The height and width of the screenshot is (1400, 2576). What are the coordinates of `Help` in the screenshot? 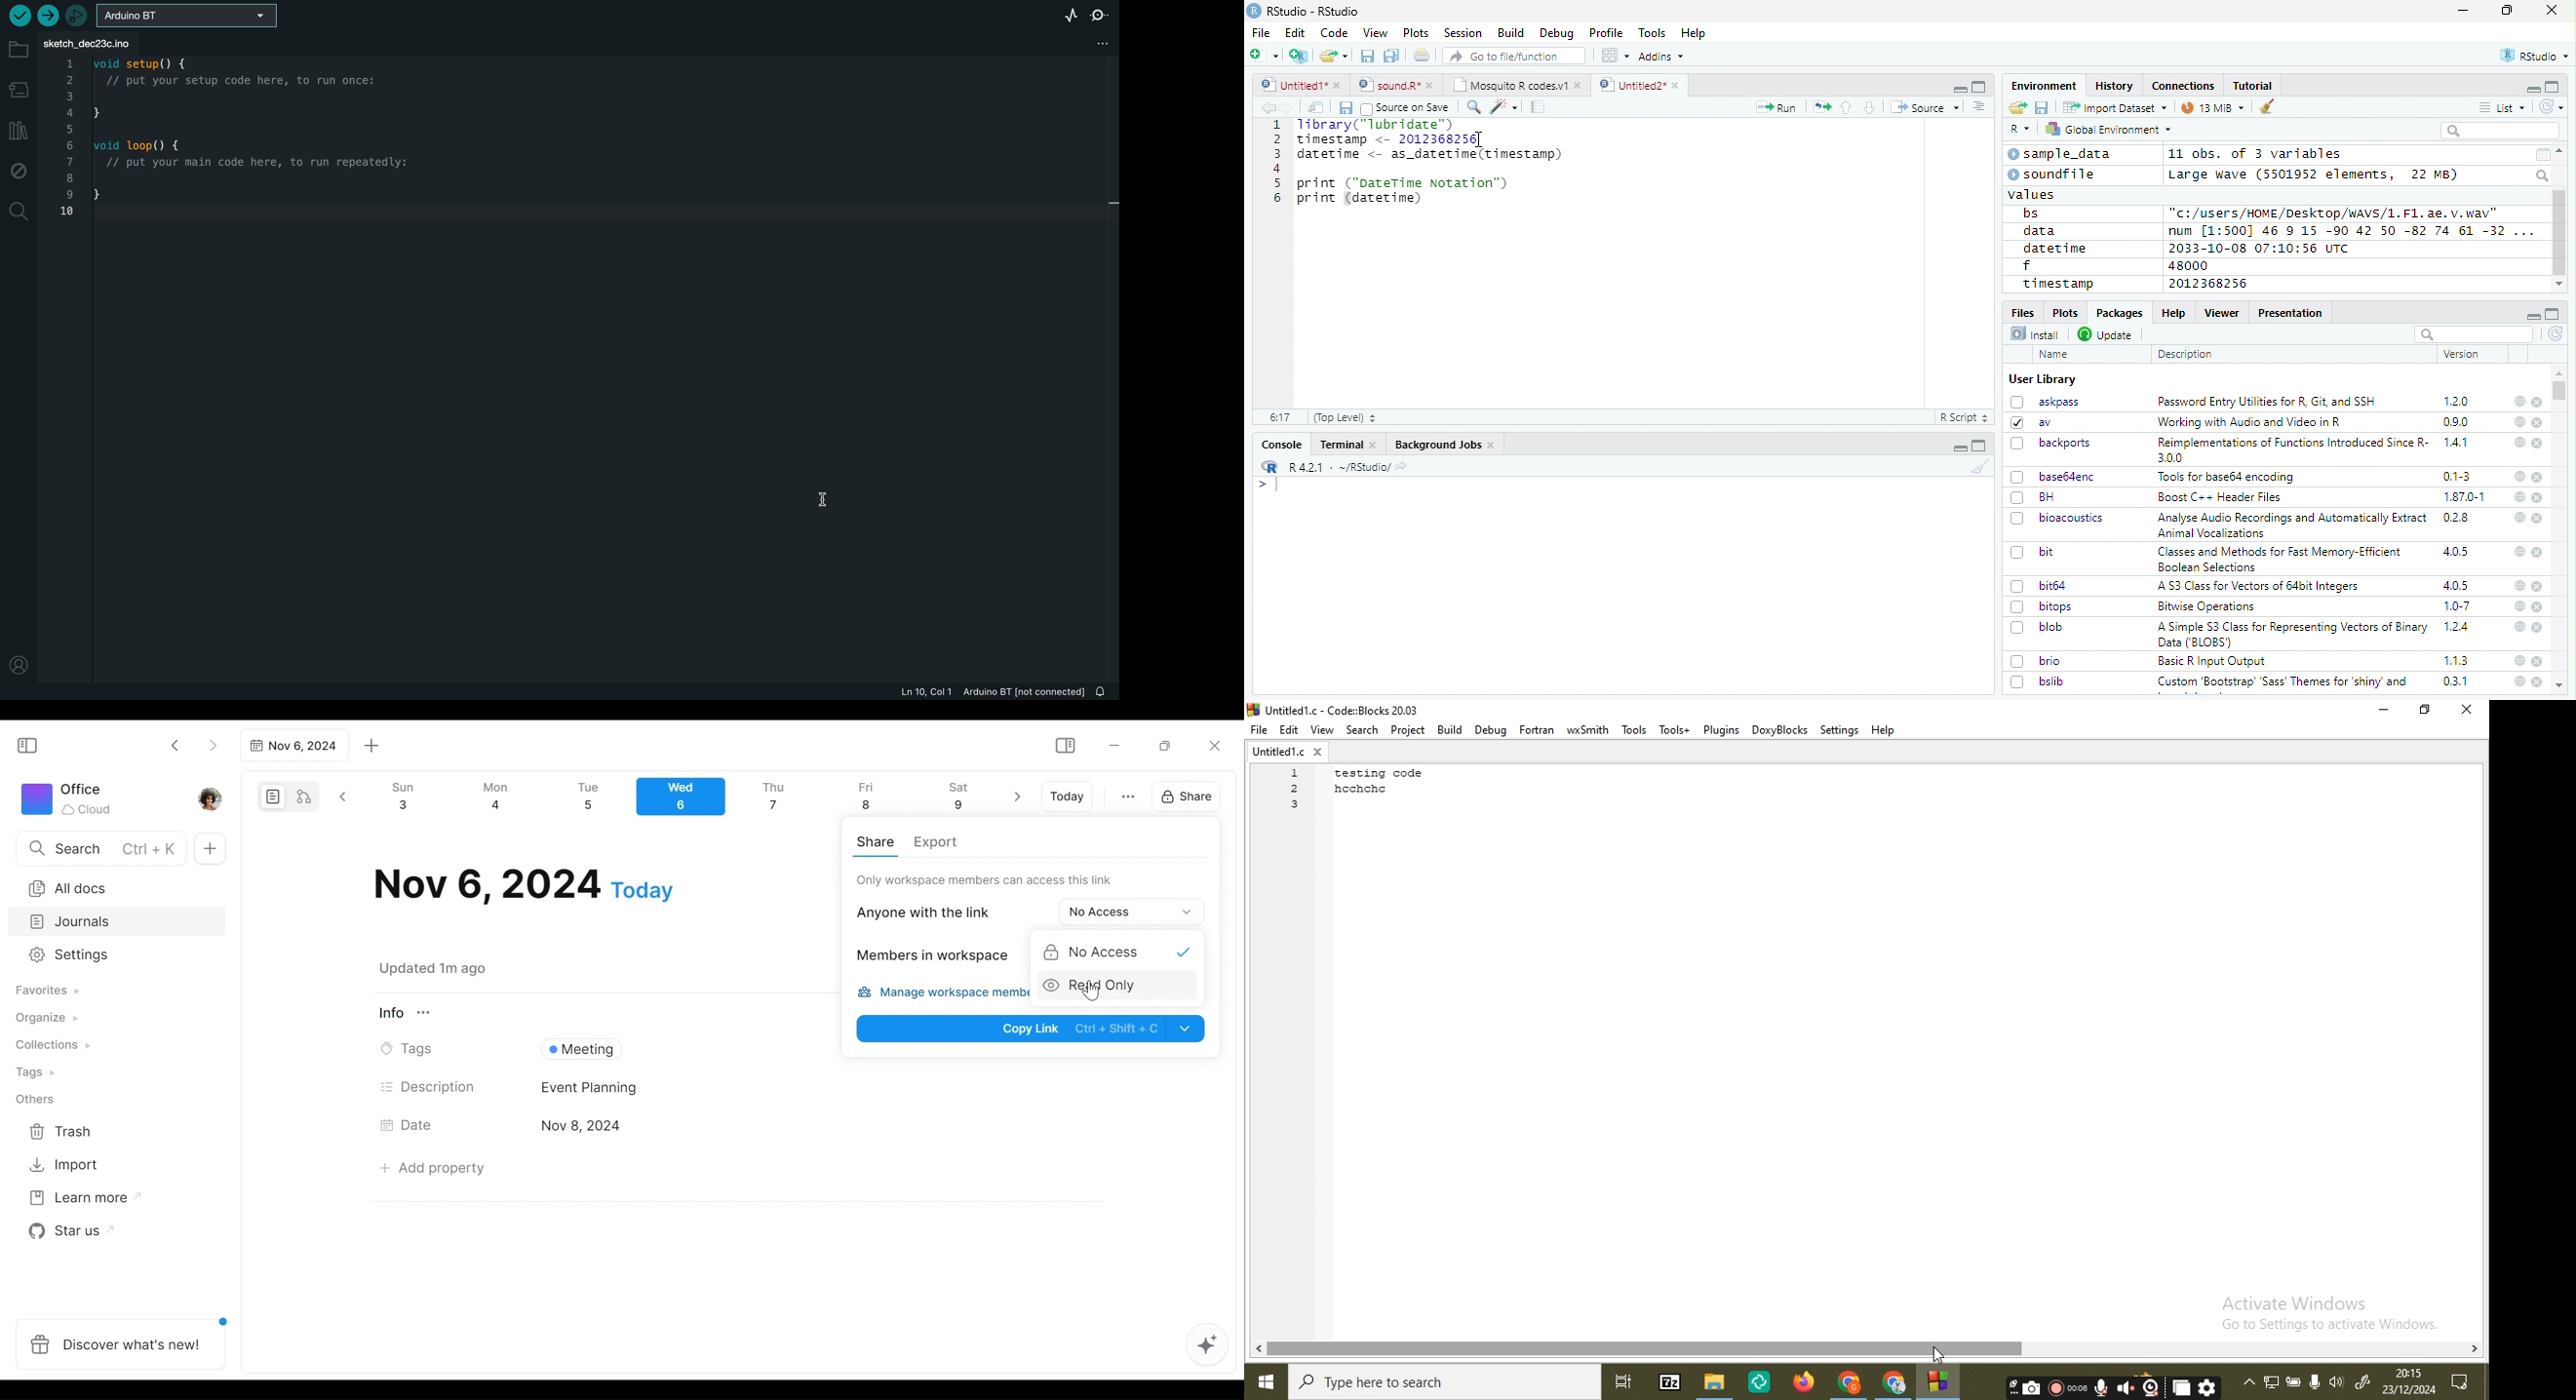 It's located at (1694, 34).